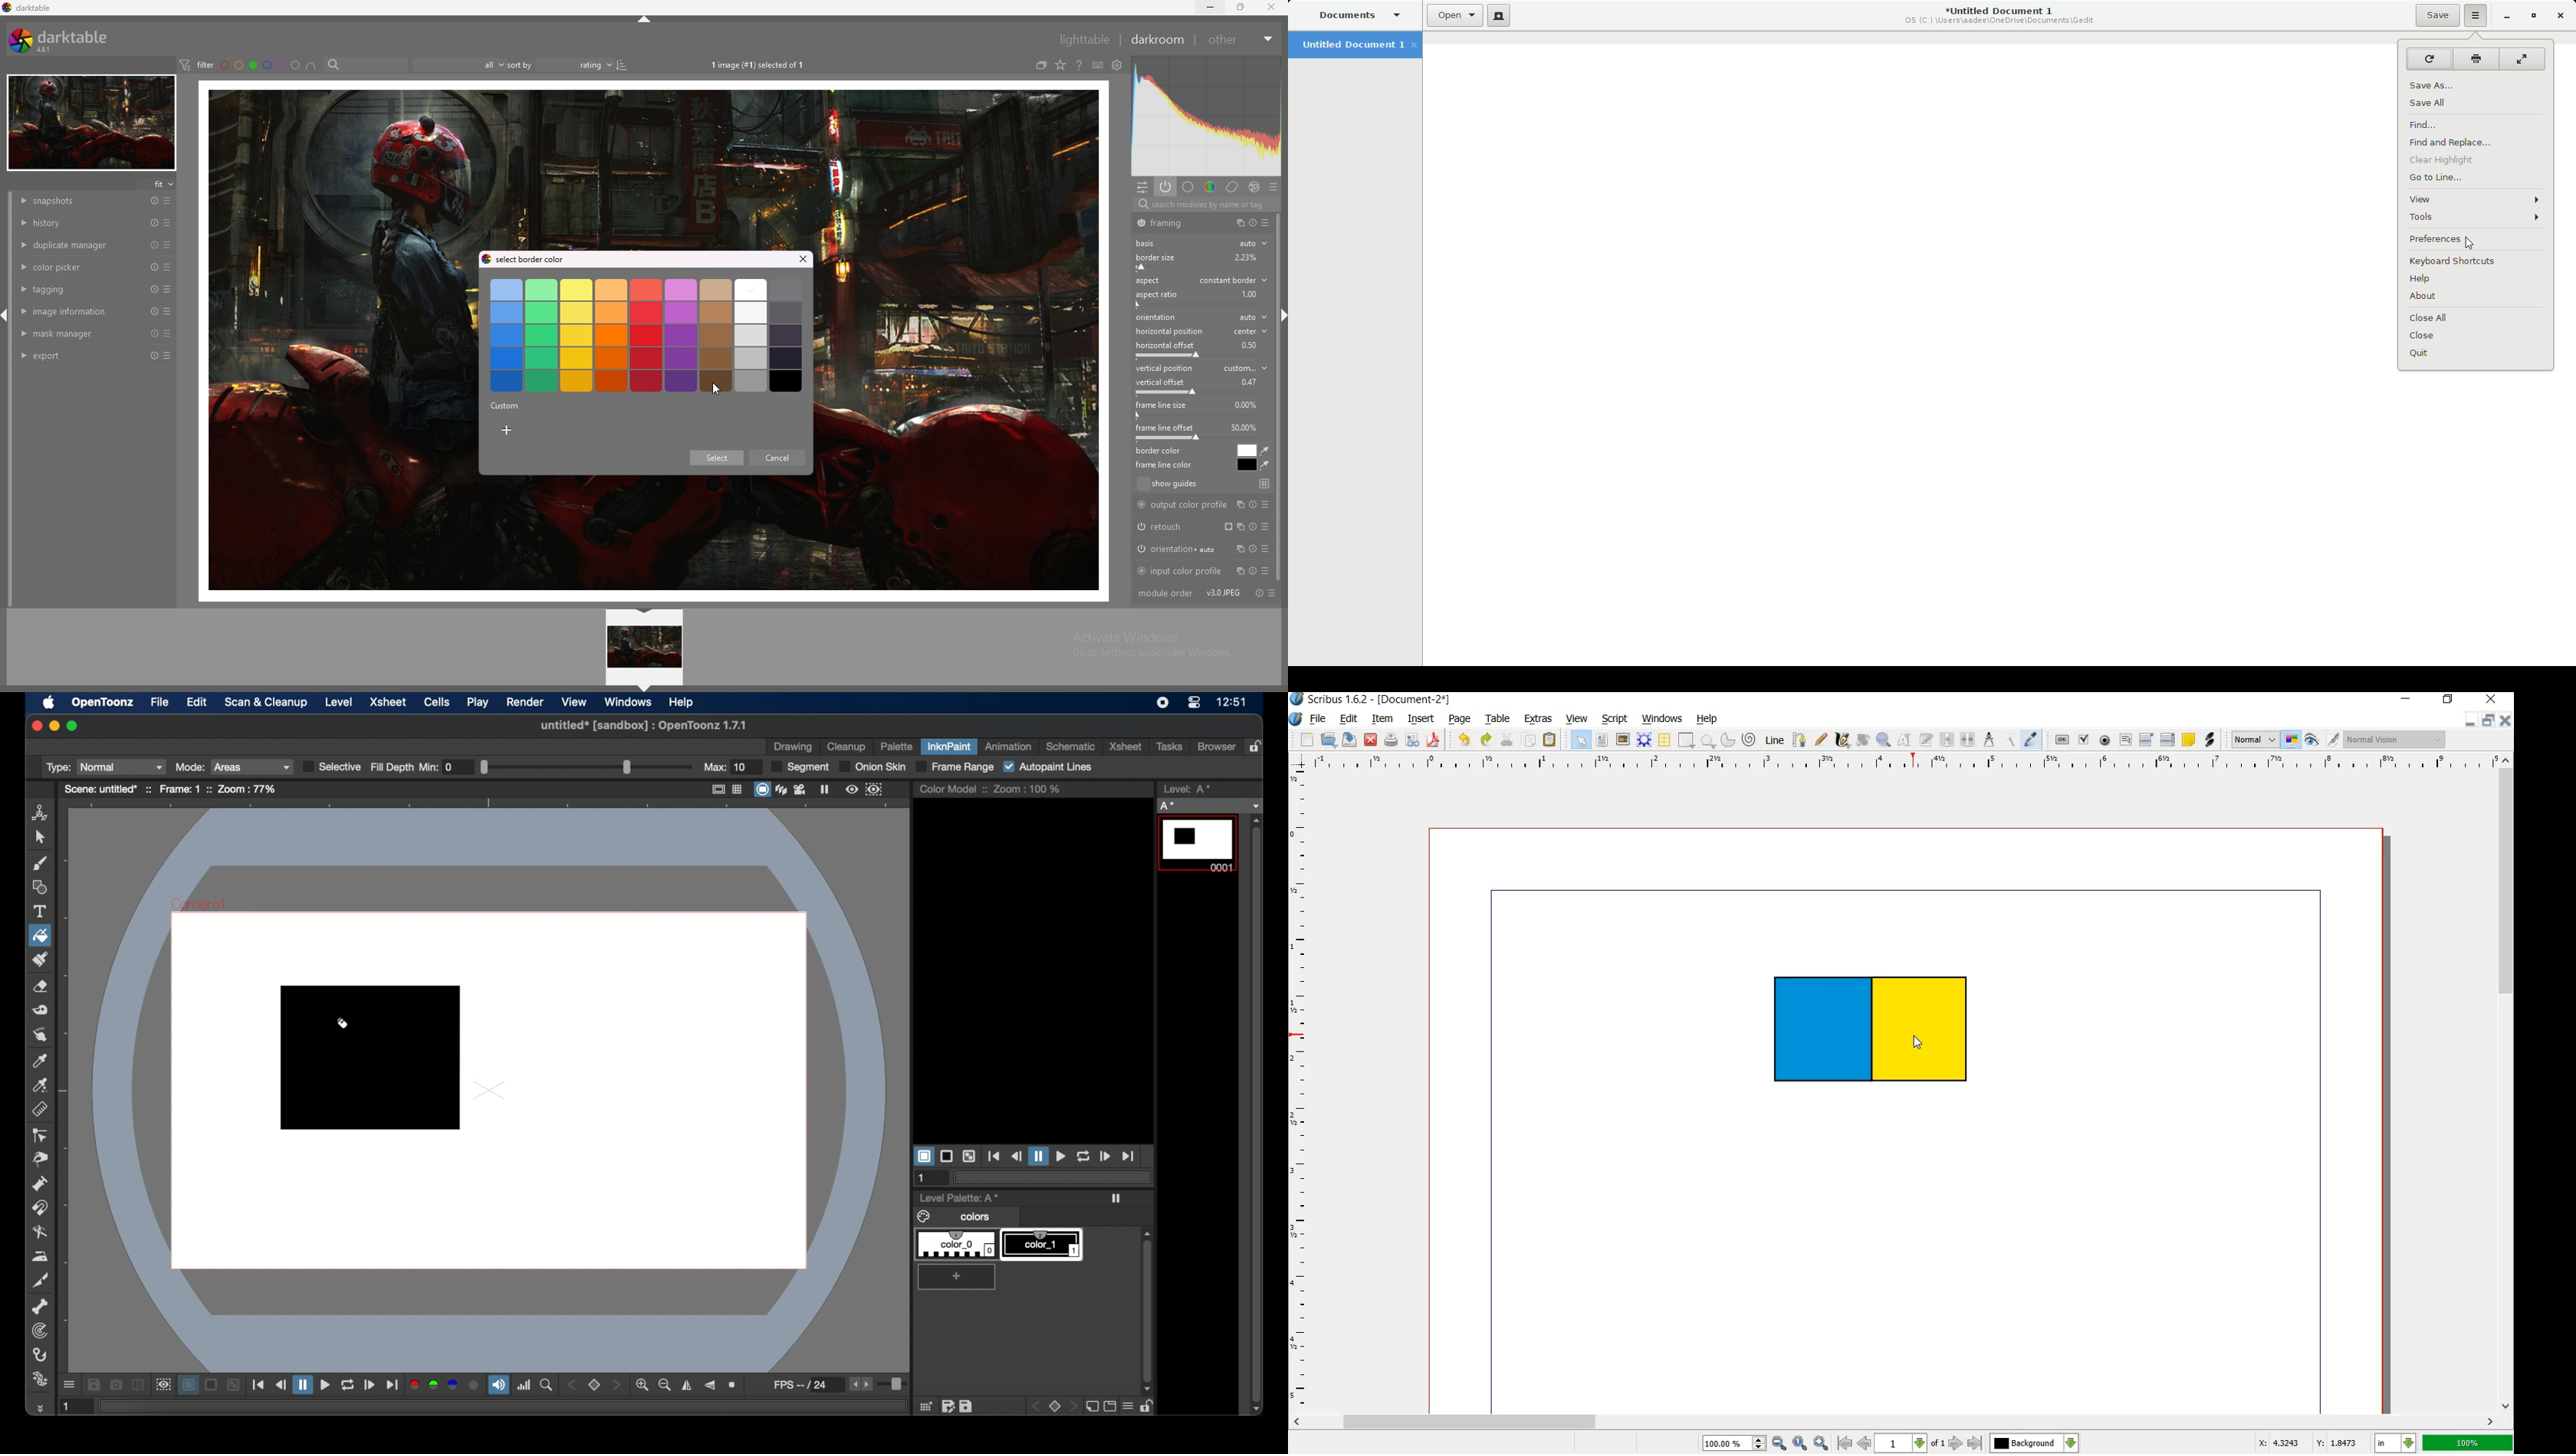 The height and width of the screenshot is (1456, 2576). I want to click on undo, so click(1464, 741).